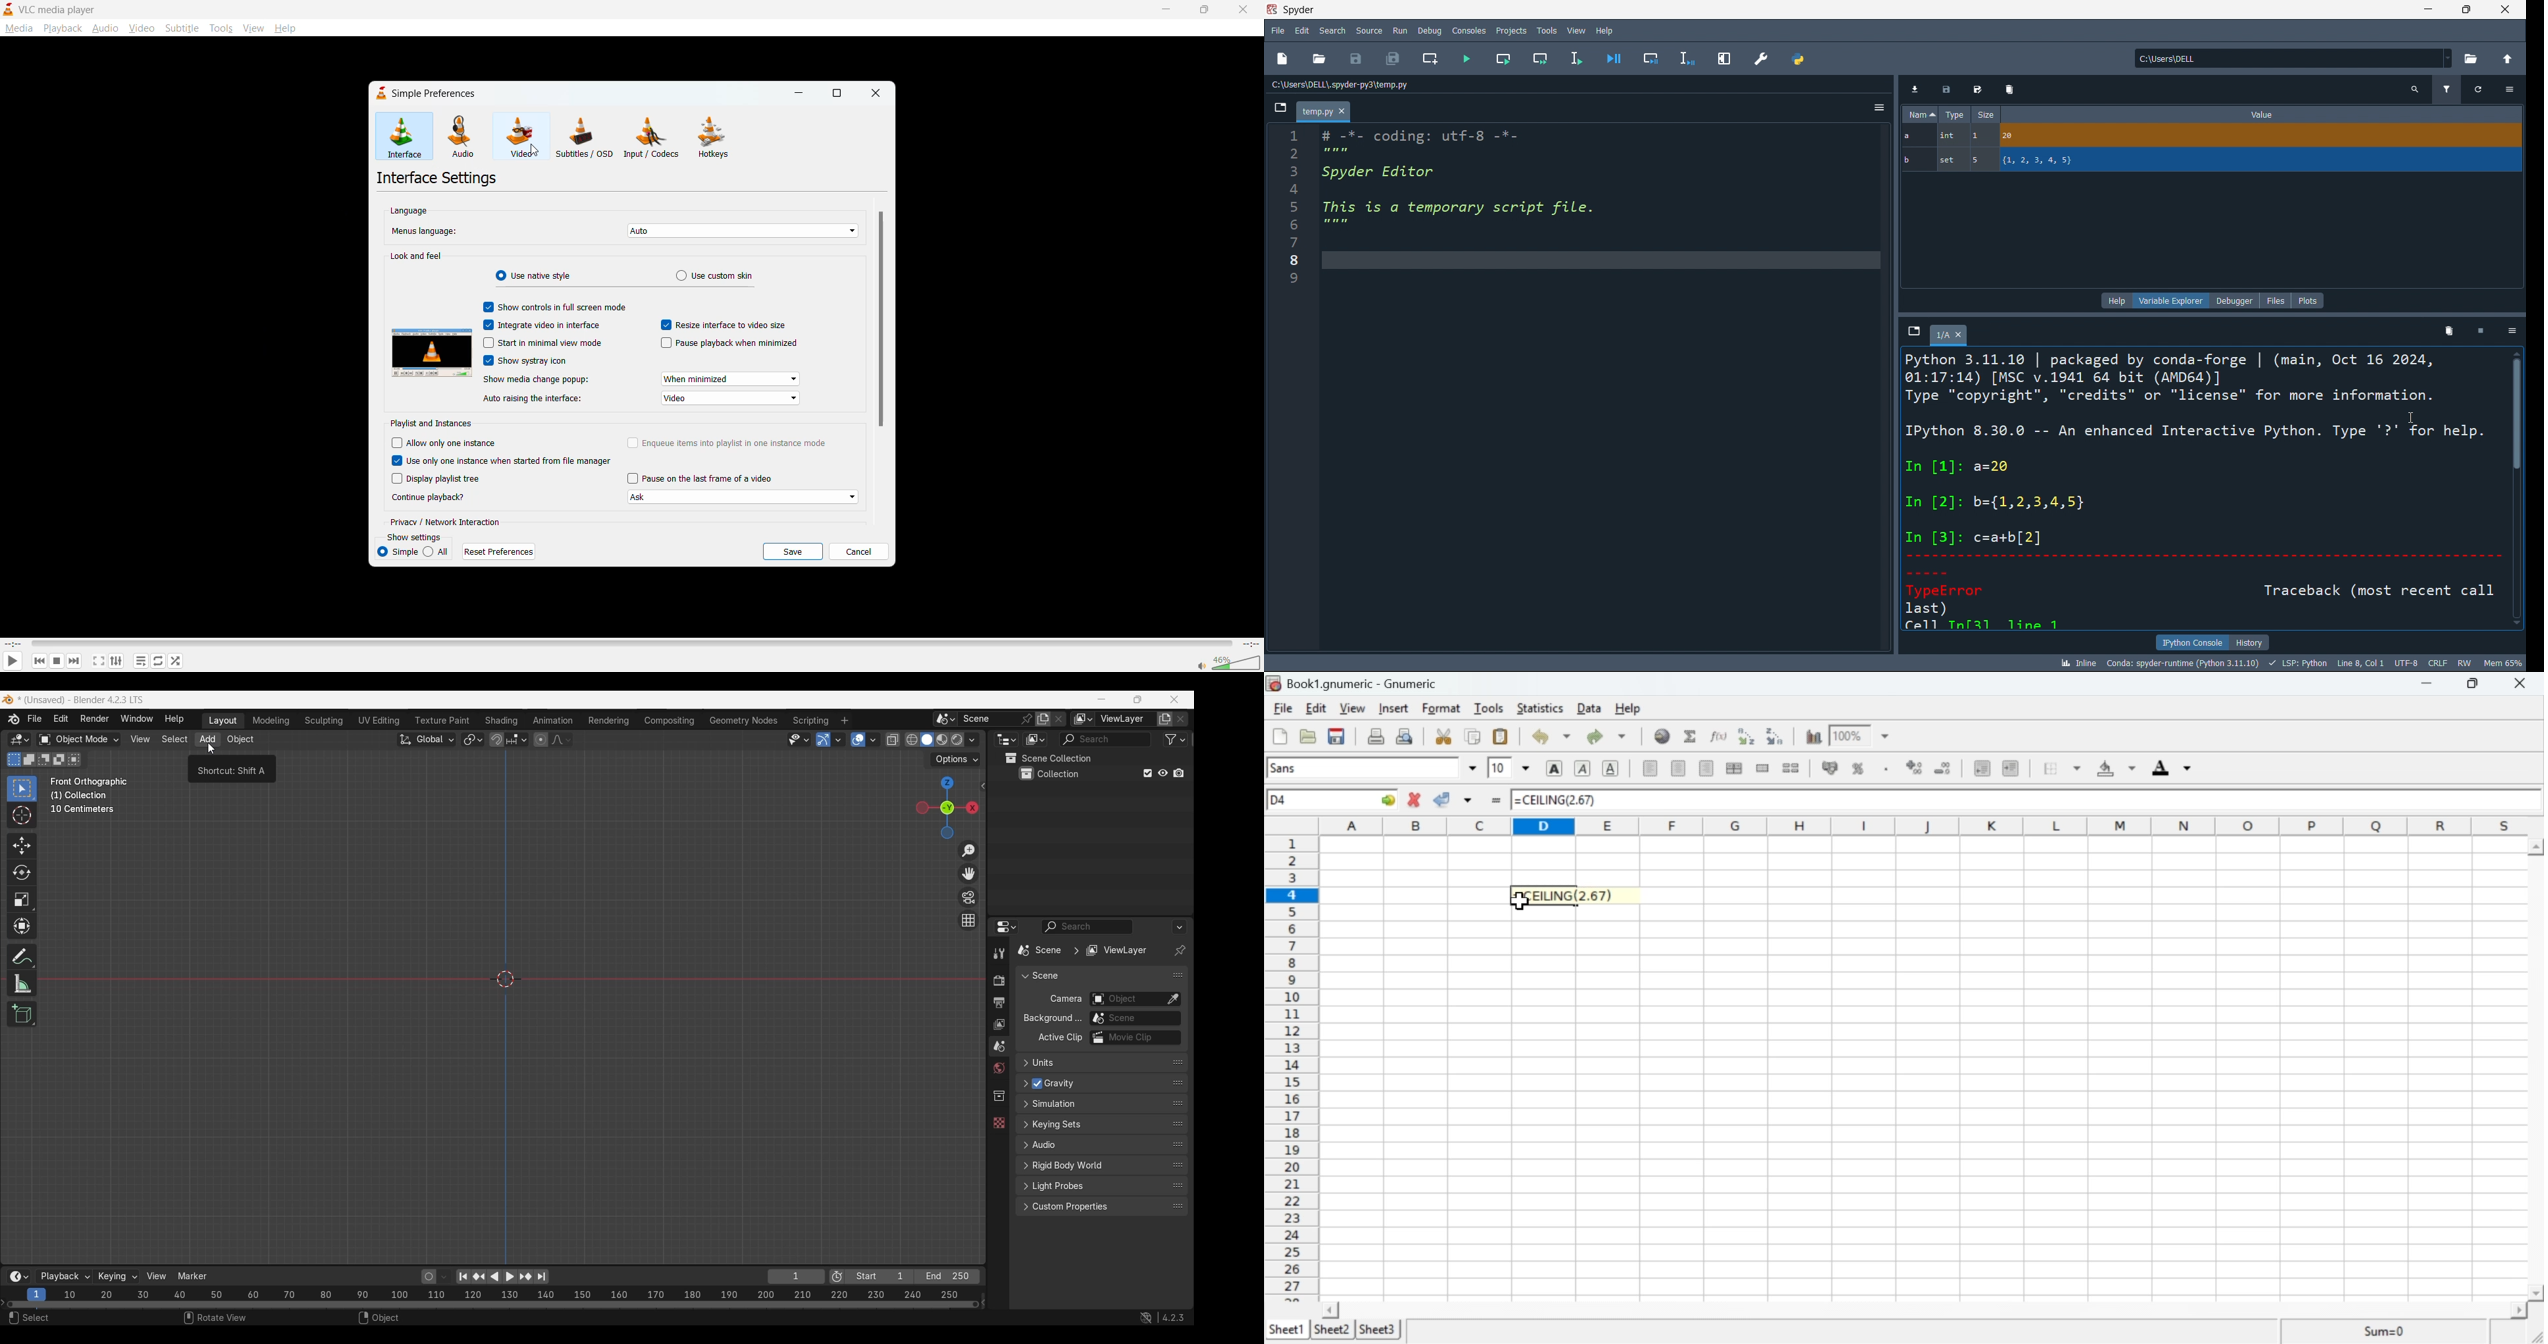 The width and height of the screenshot is (2548, 1344). What do you see at coordinates (999, 1047) in the screenshot?
I see `Scene property, current selection` at bounding box center [999, 1047].